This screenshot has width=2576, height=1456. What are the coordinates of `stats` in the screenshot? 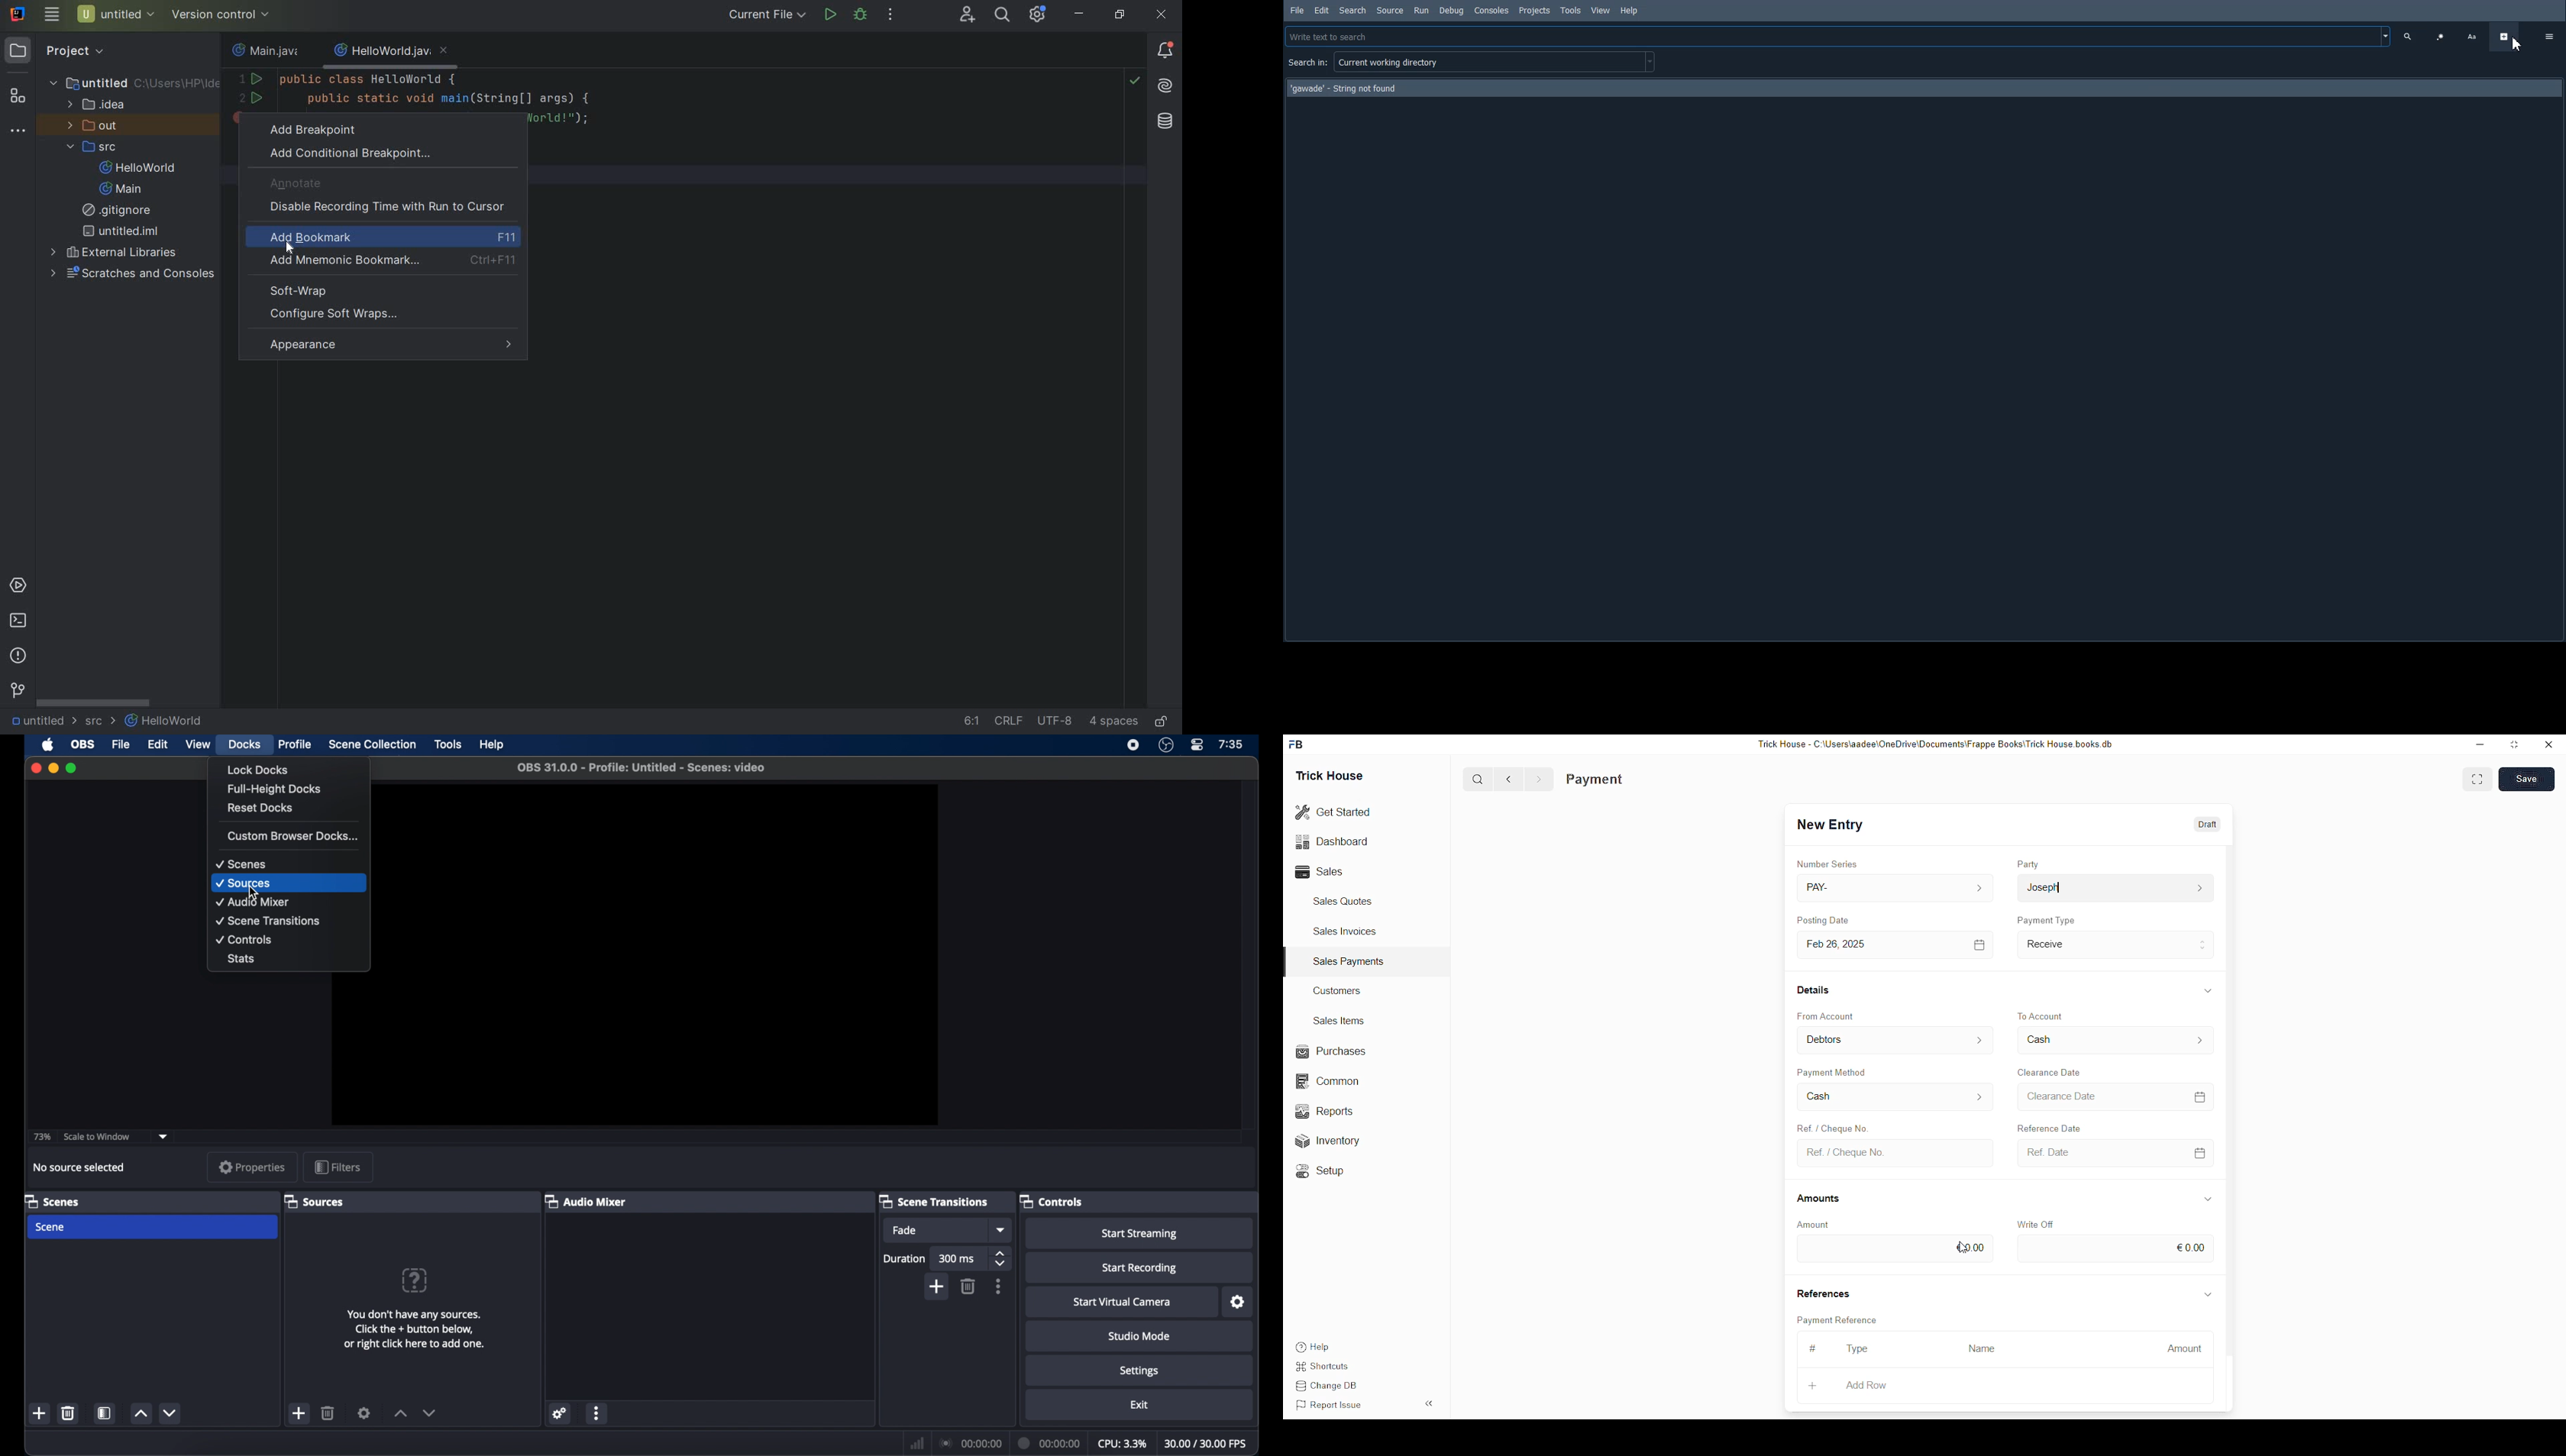 It's located at (242, 958).